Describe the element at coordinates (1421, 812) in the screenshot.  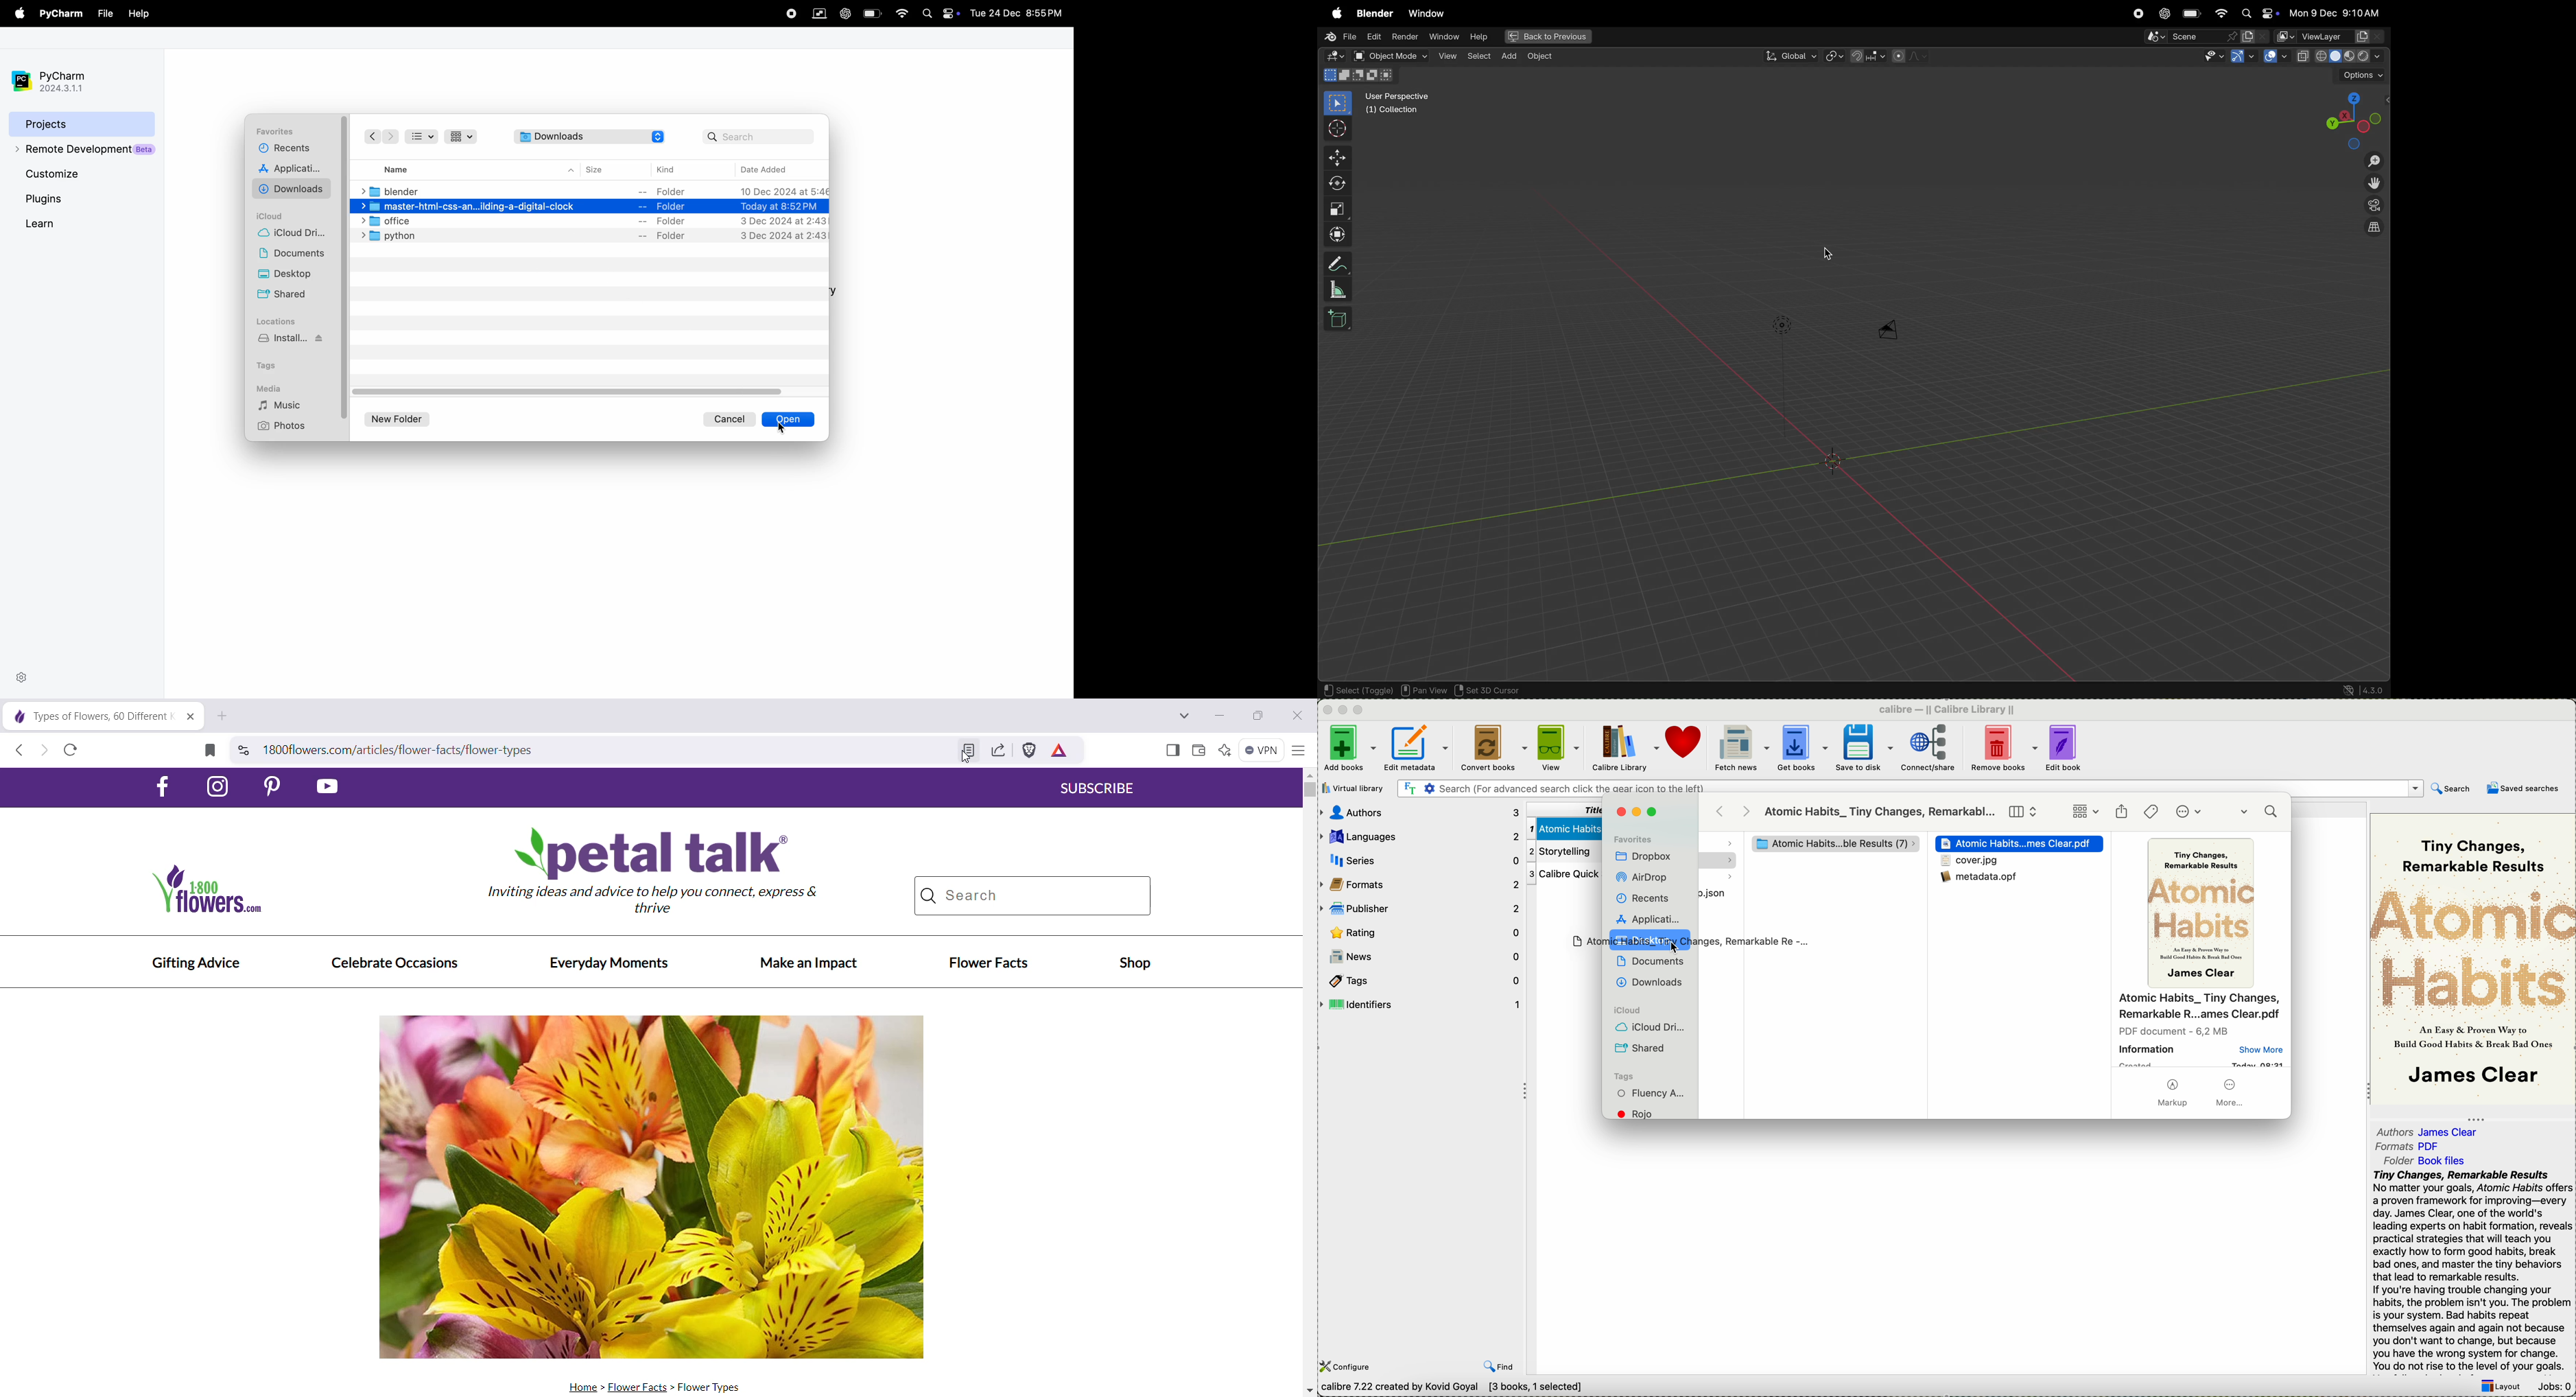
I see `authors` at that location.